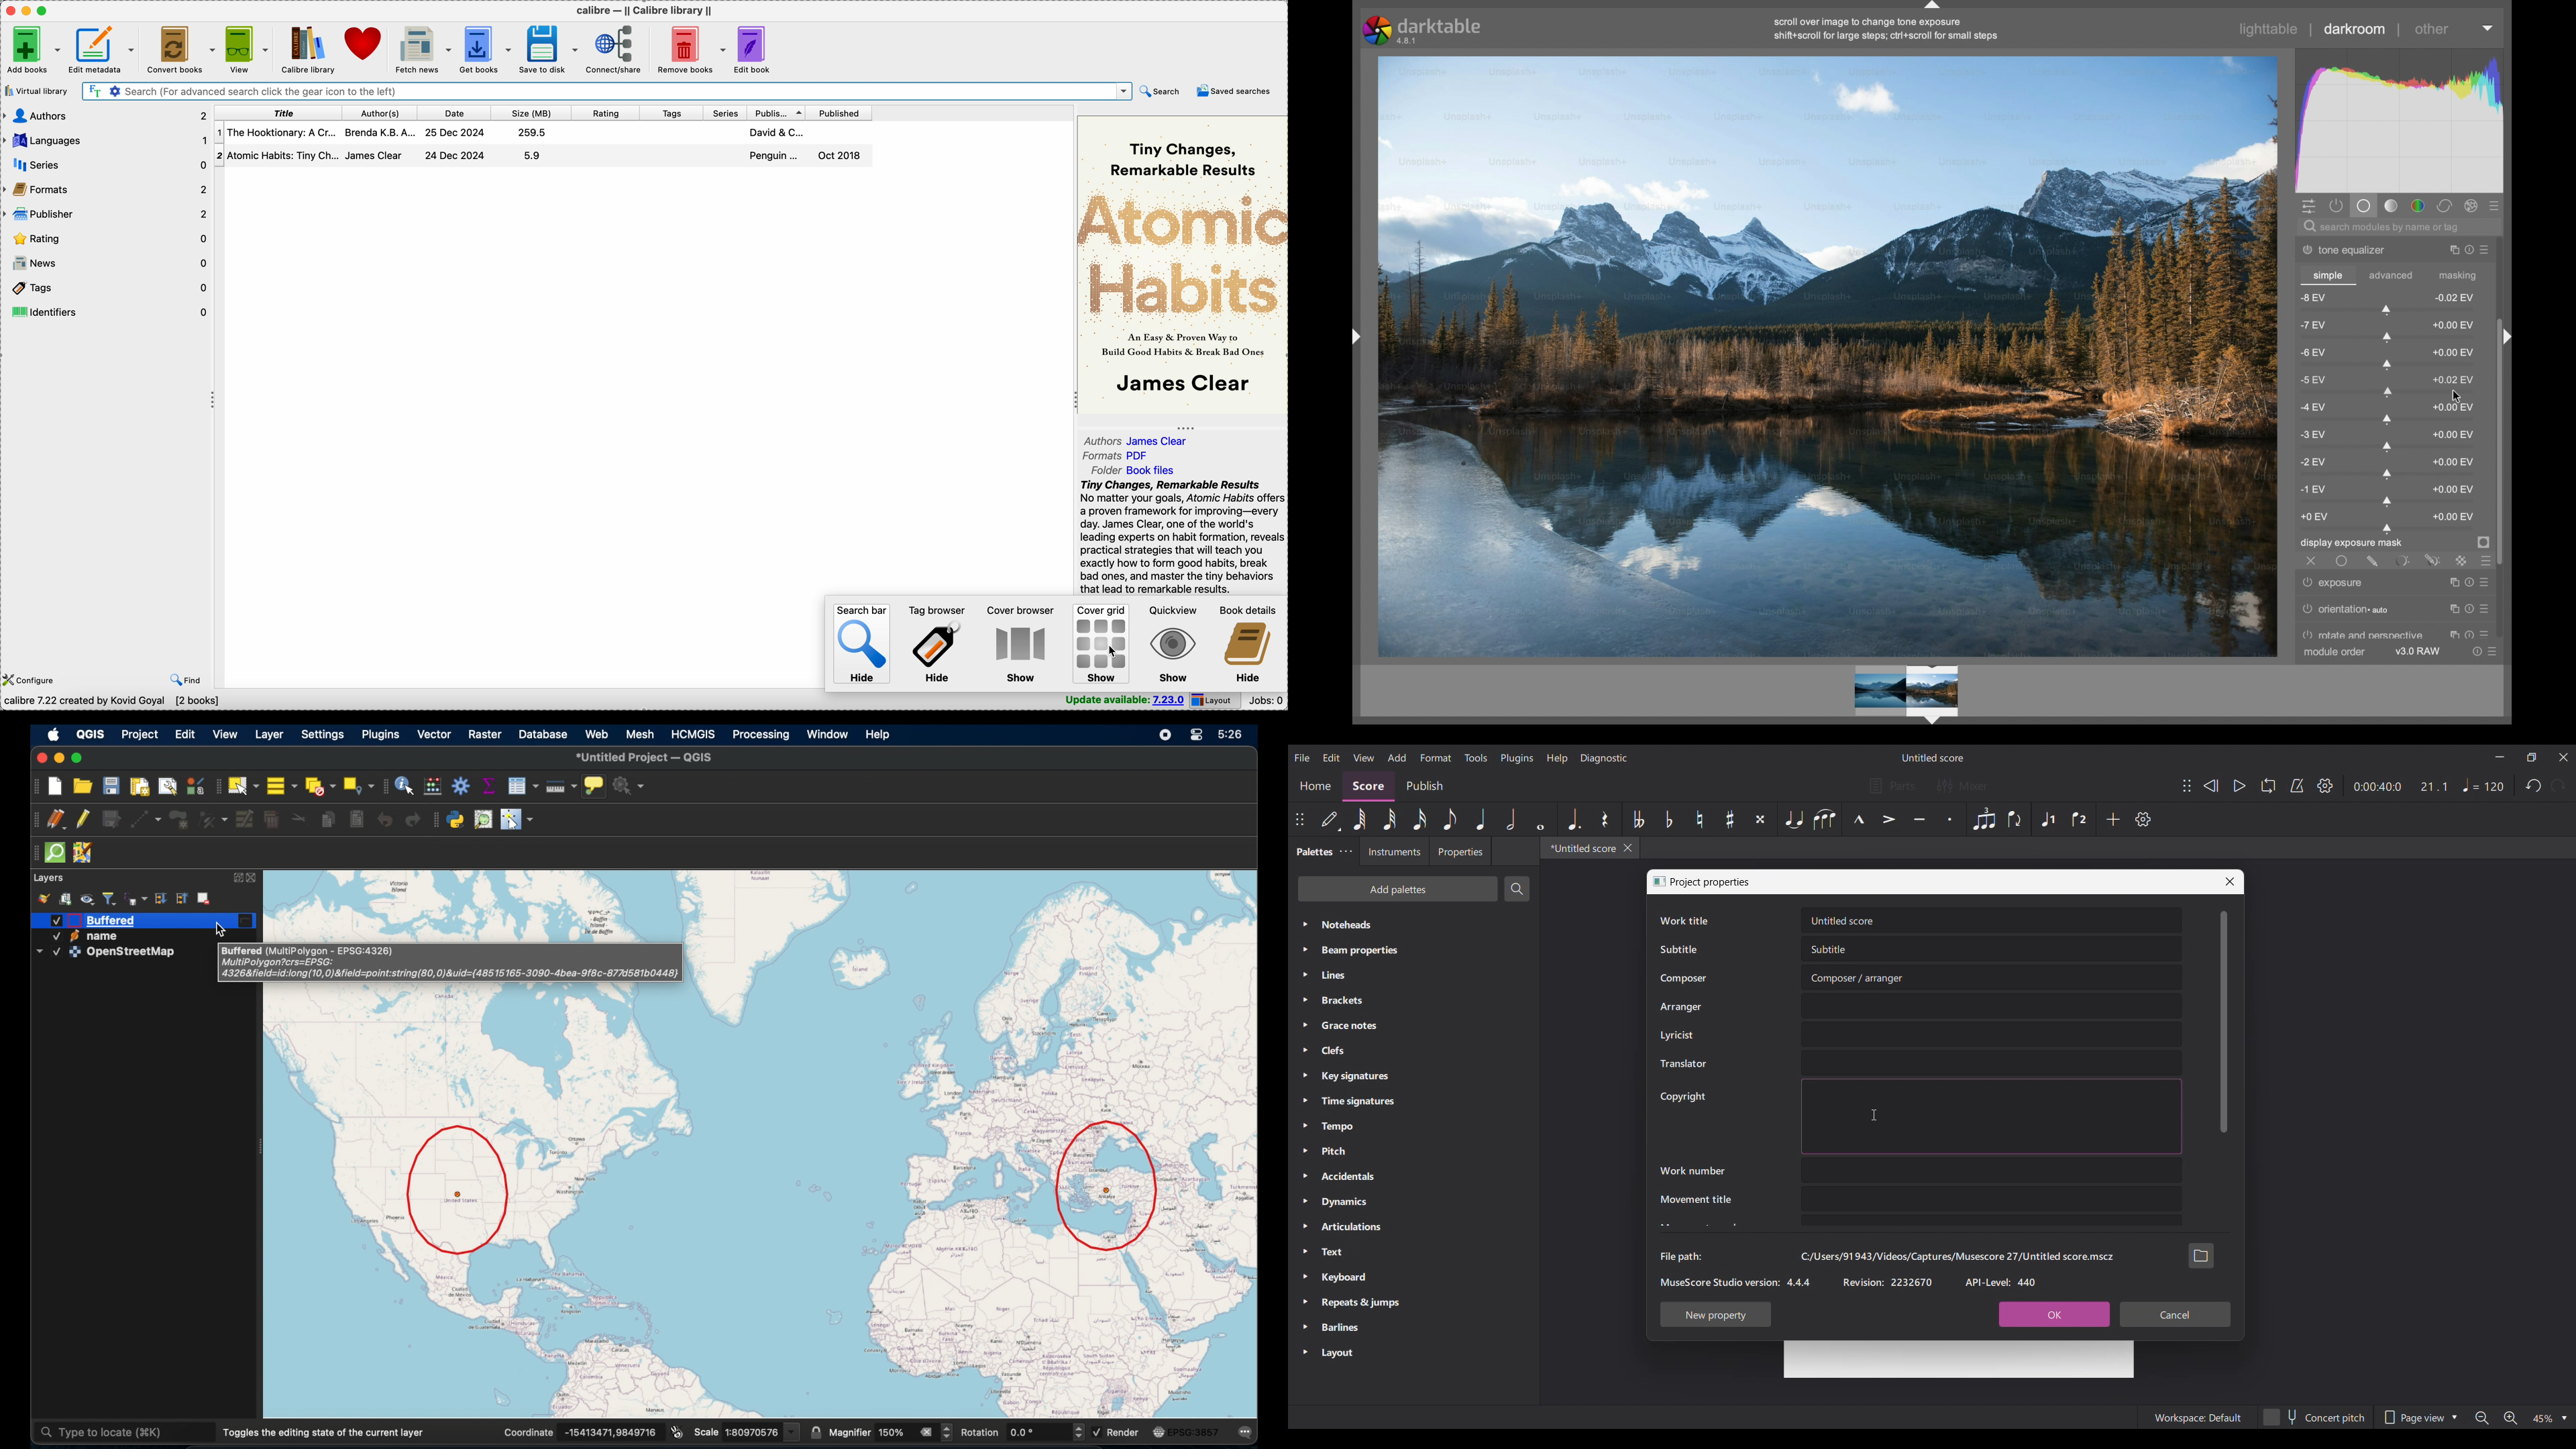 This screenshot has width=2576, height=1456. Describe the element at coordinates (2389, 502) in the screenshot. I see `slider` at that location.